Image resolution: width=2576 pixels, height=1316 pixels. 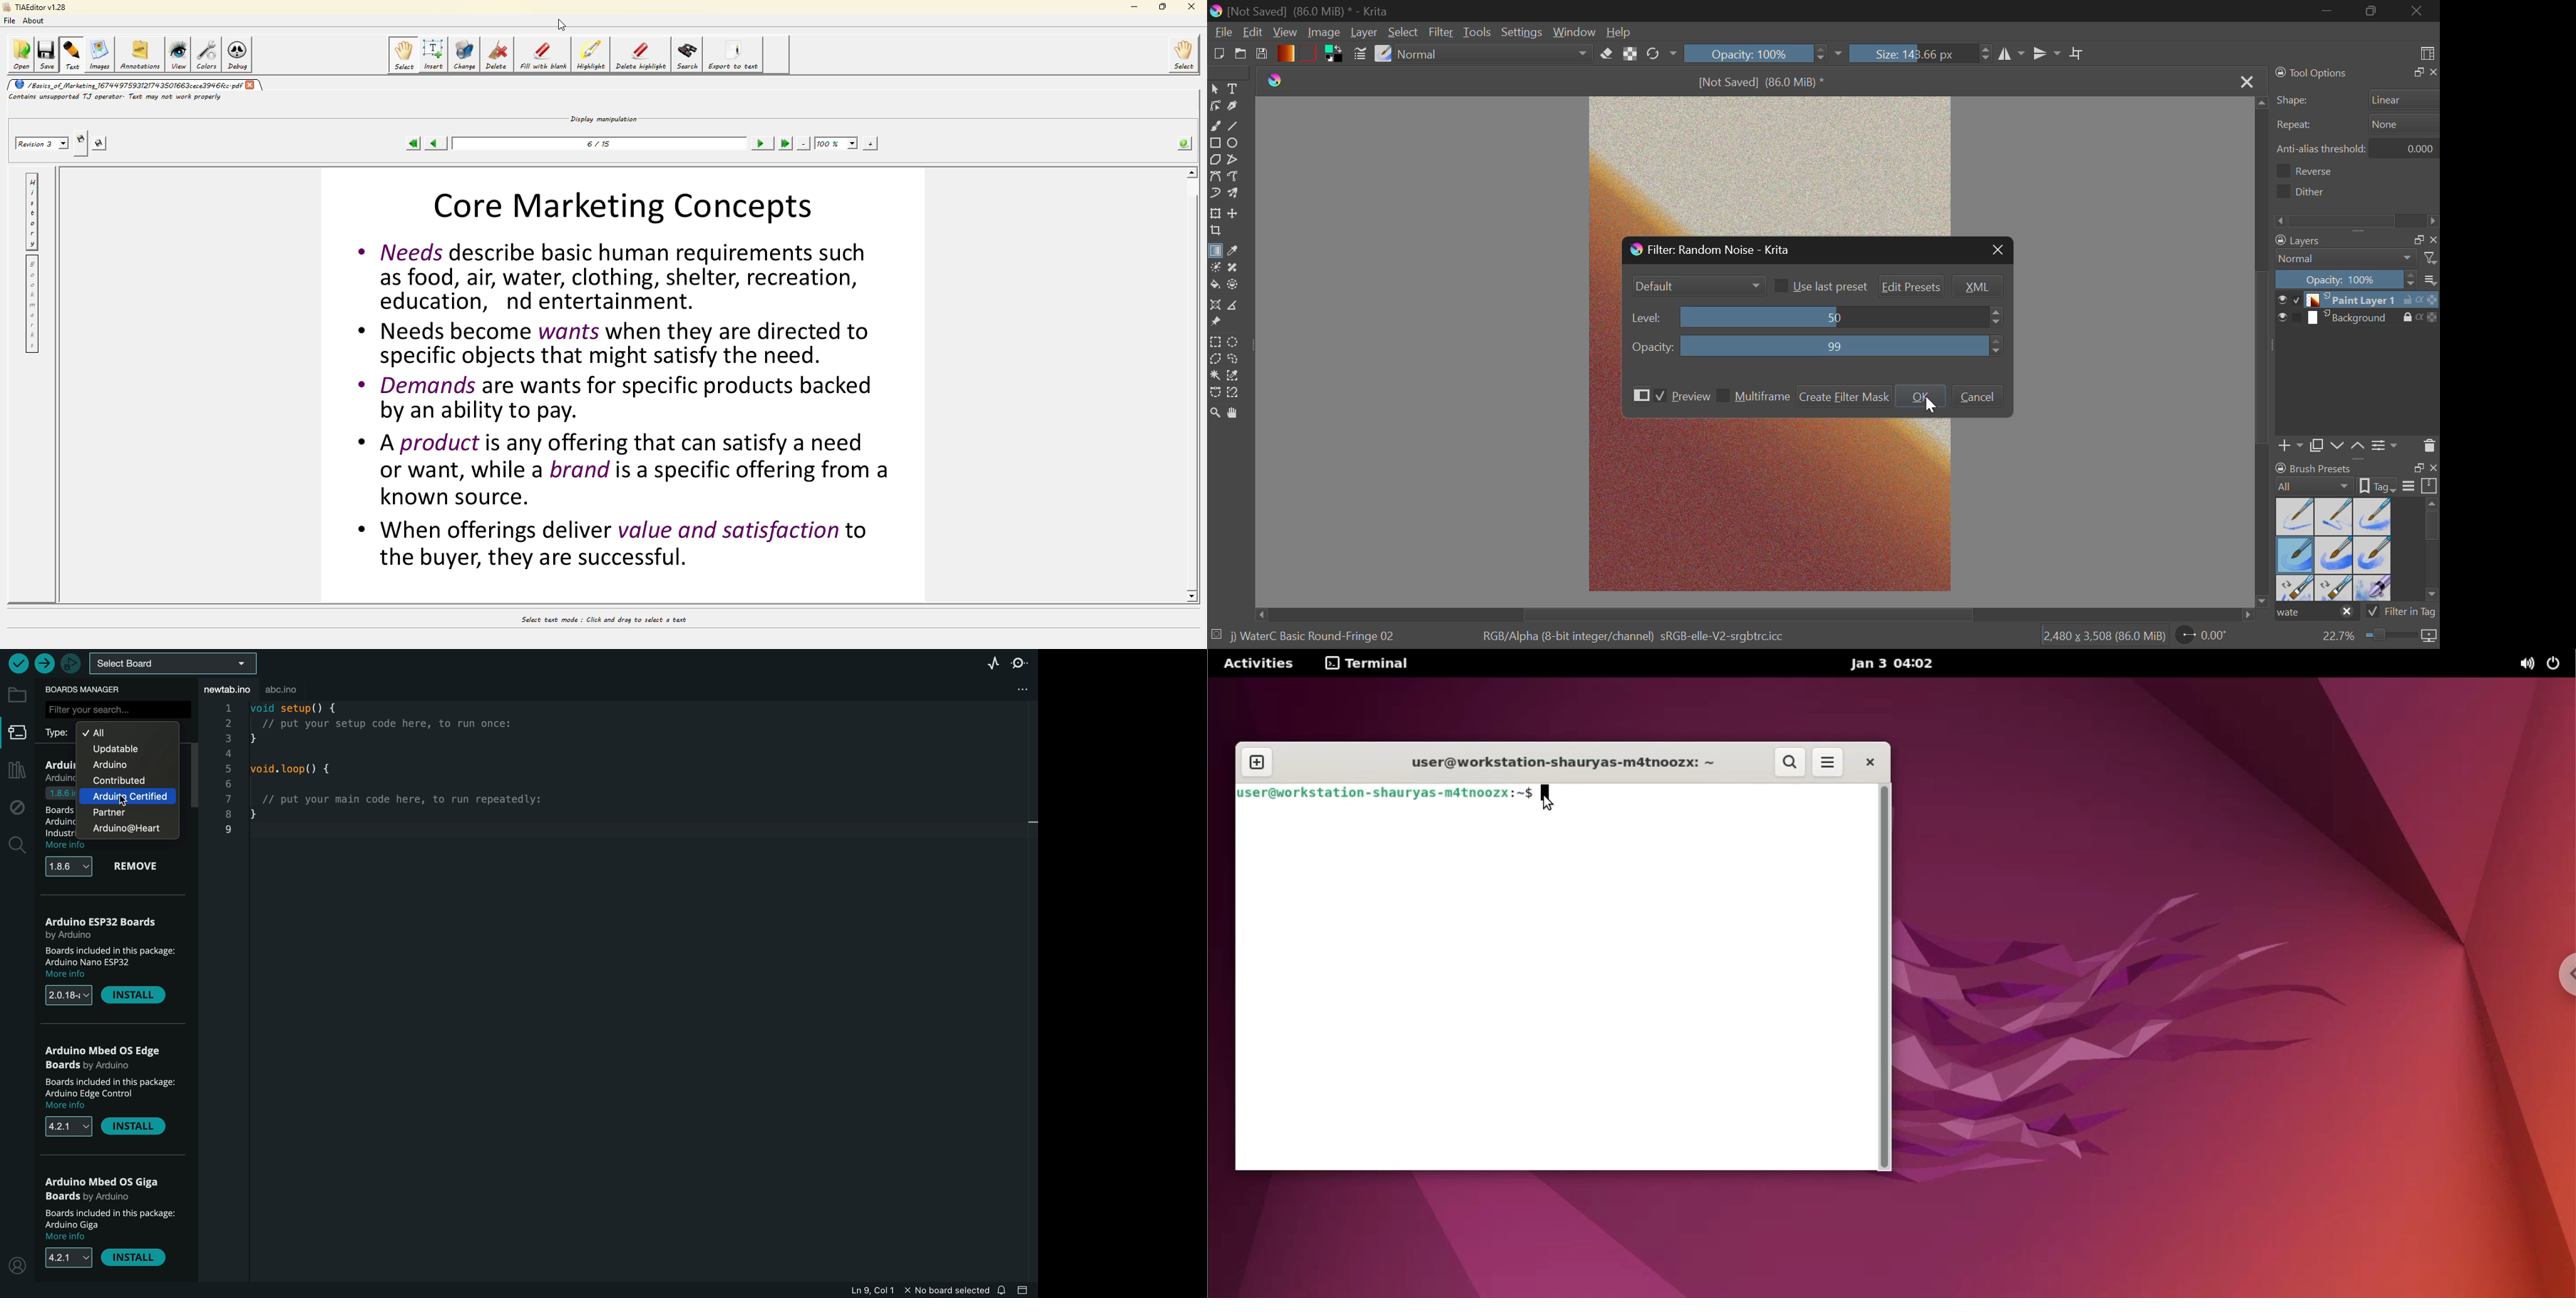 What do you see at coordinates (1980, 397) in the screenshot?
I see `Cancel` at bounding box center [1980, 397].